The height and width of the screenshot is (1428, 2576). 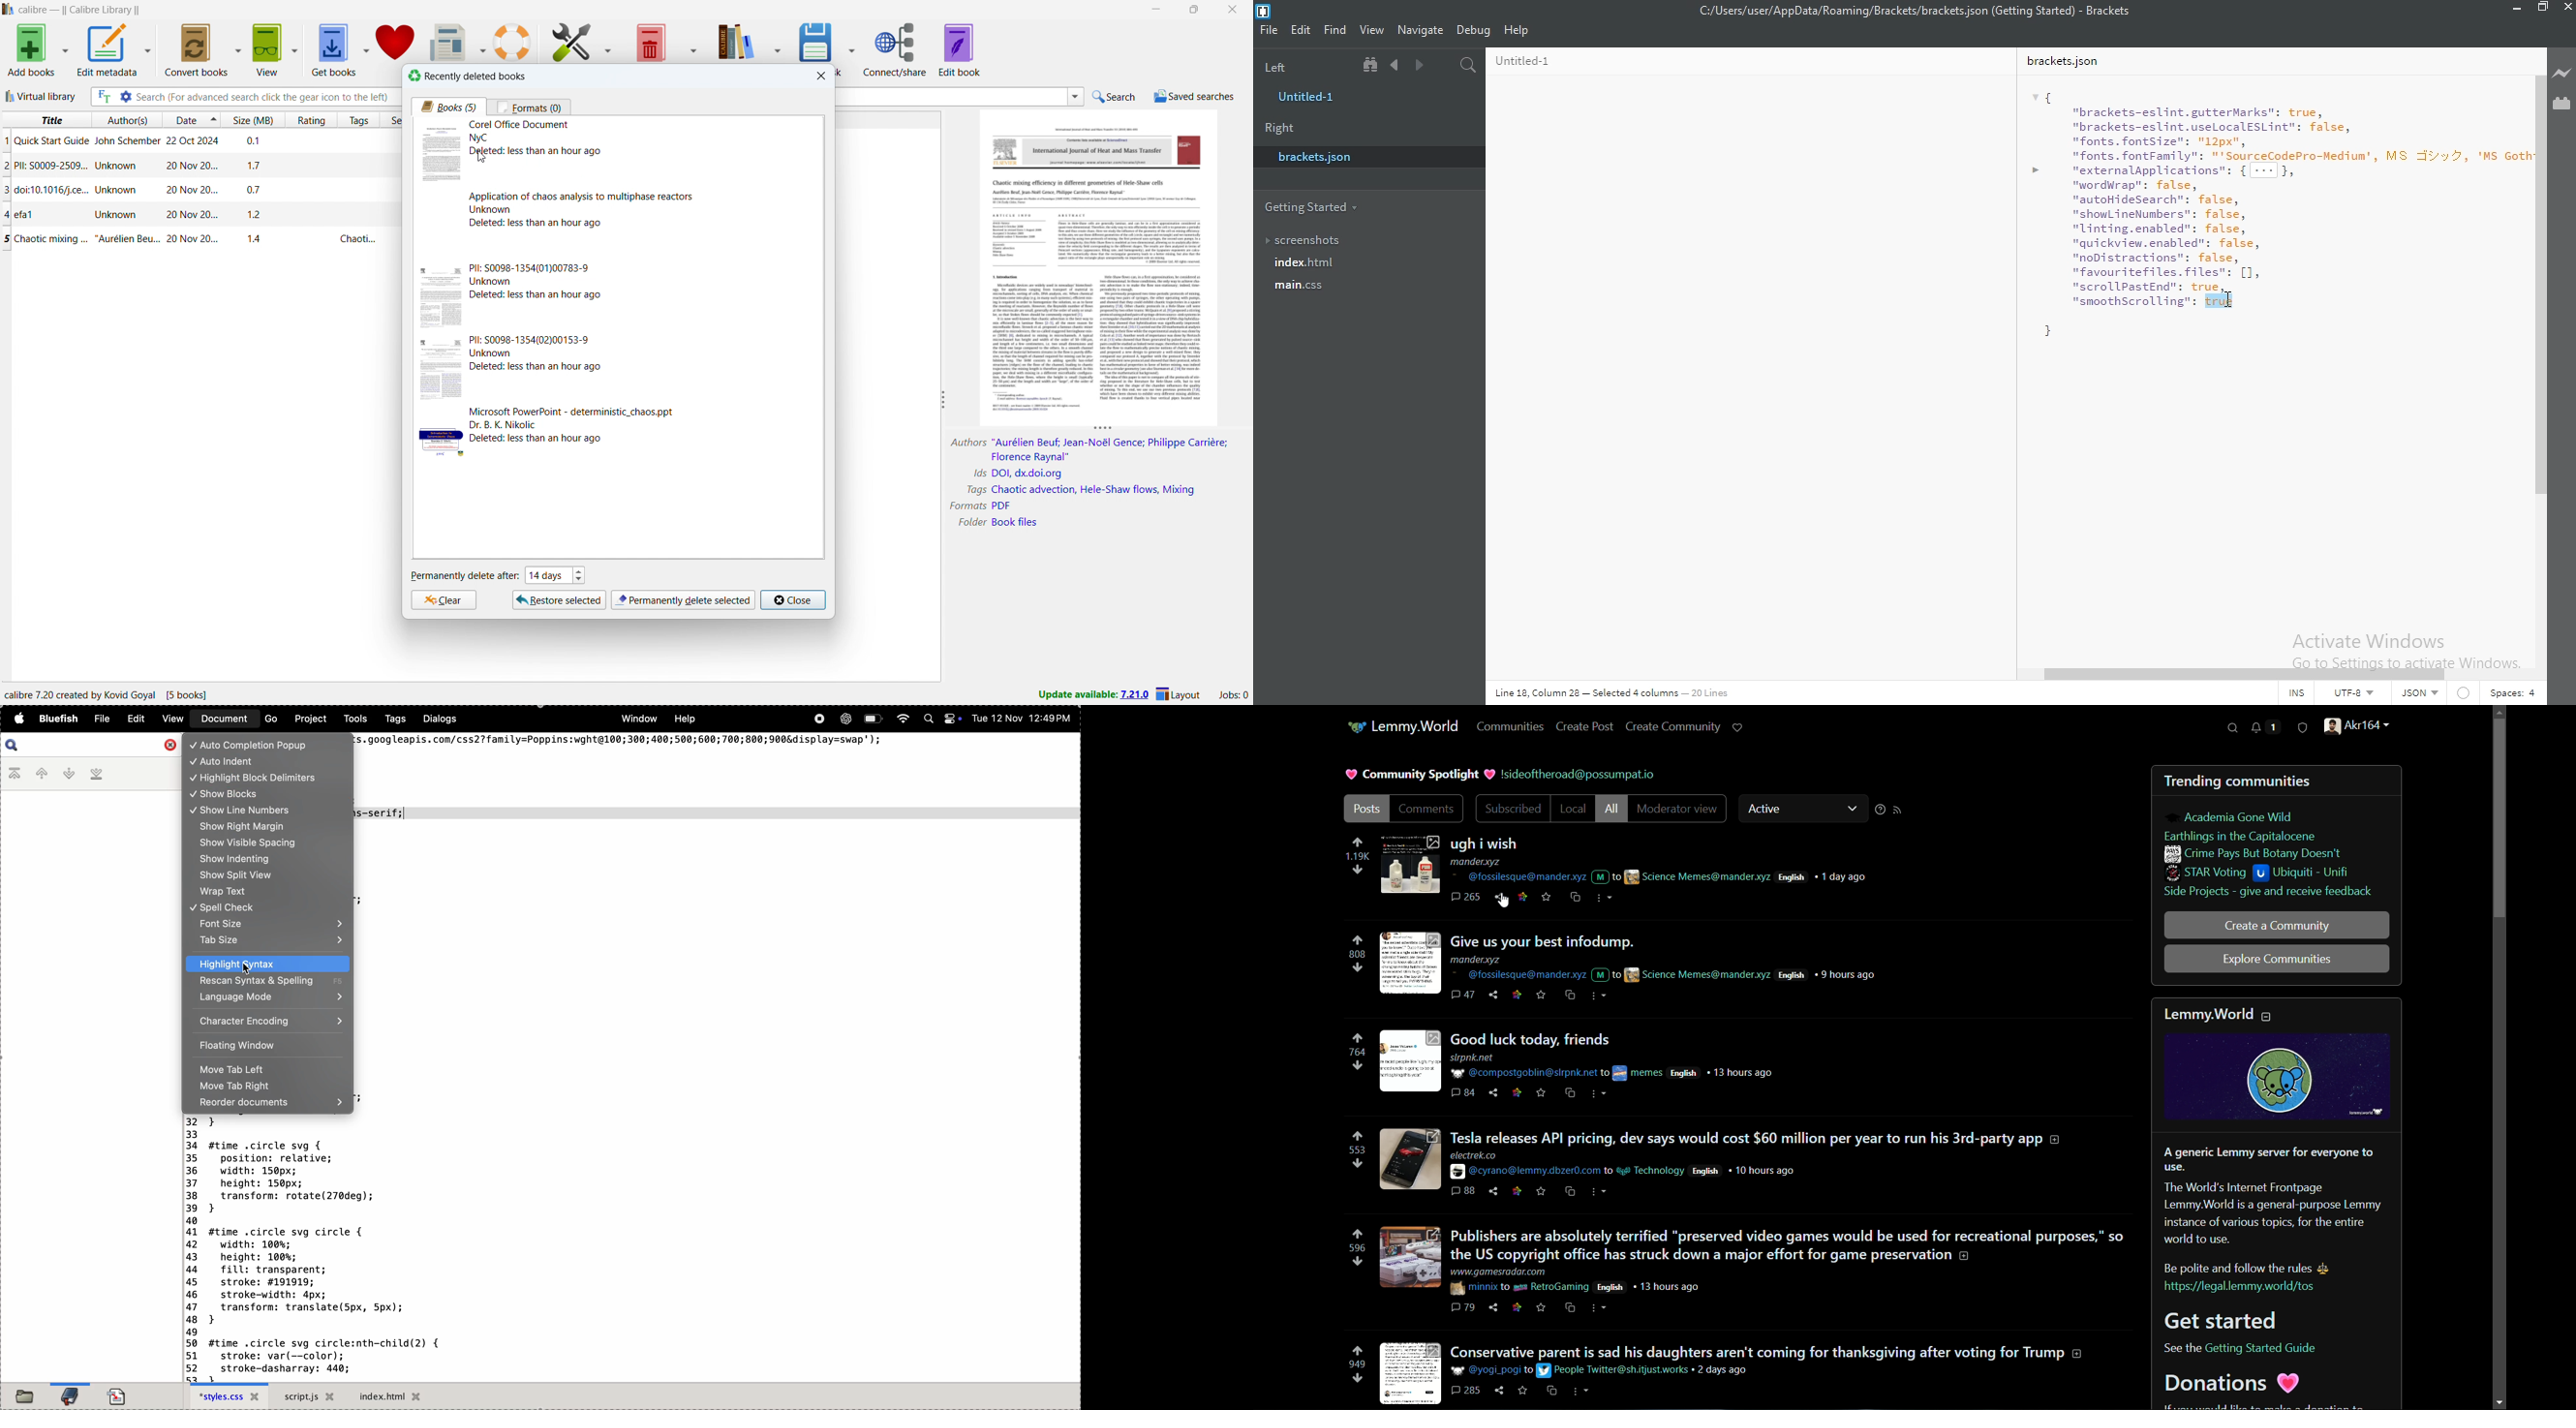 I want to click on edit metadata options, so click(x=148, y=50).